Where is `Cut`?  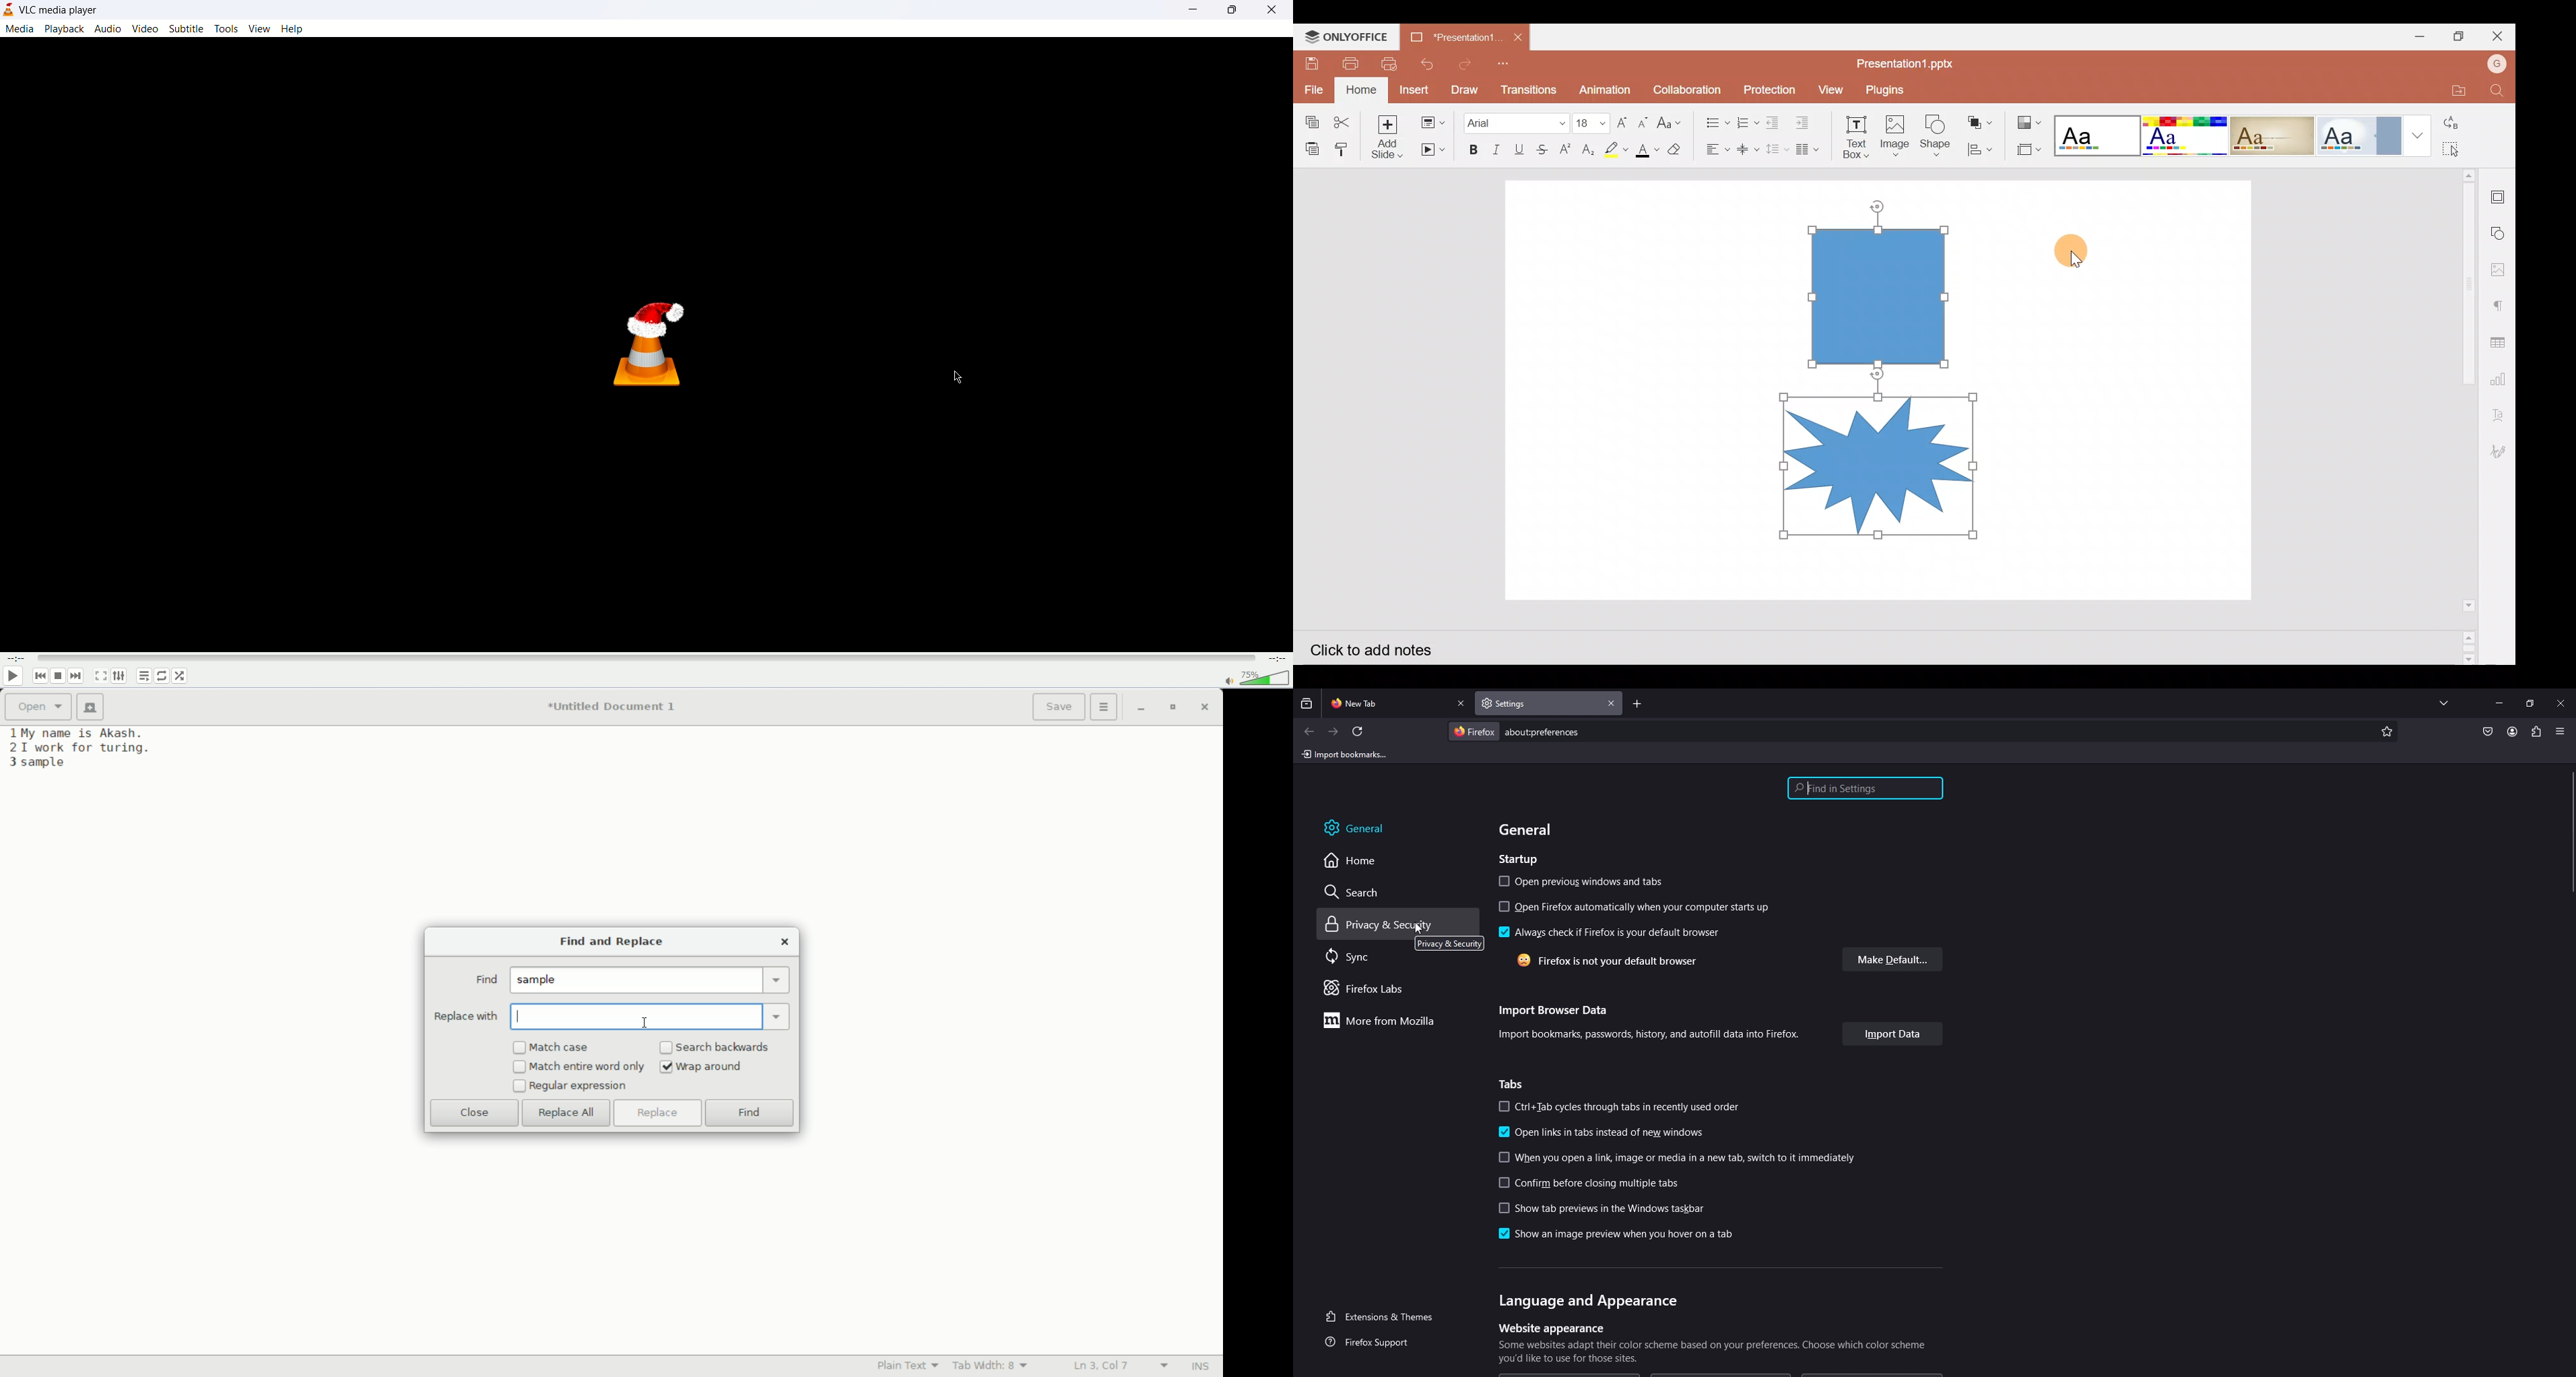 Cut is located at coordinates (1341, 117).